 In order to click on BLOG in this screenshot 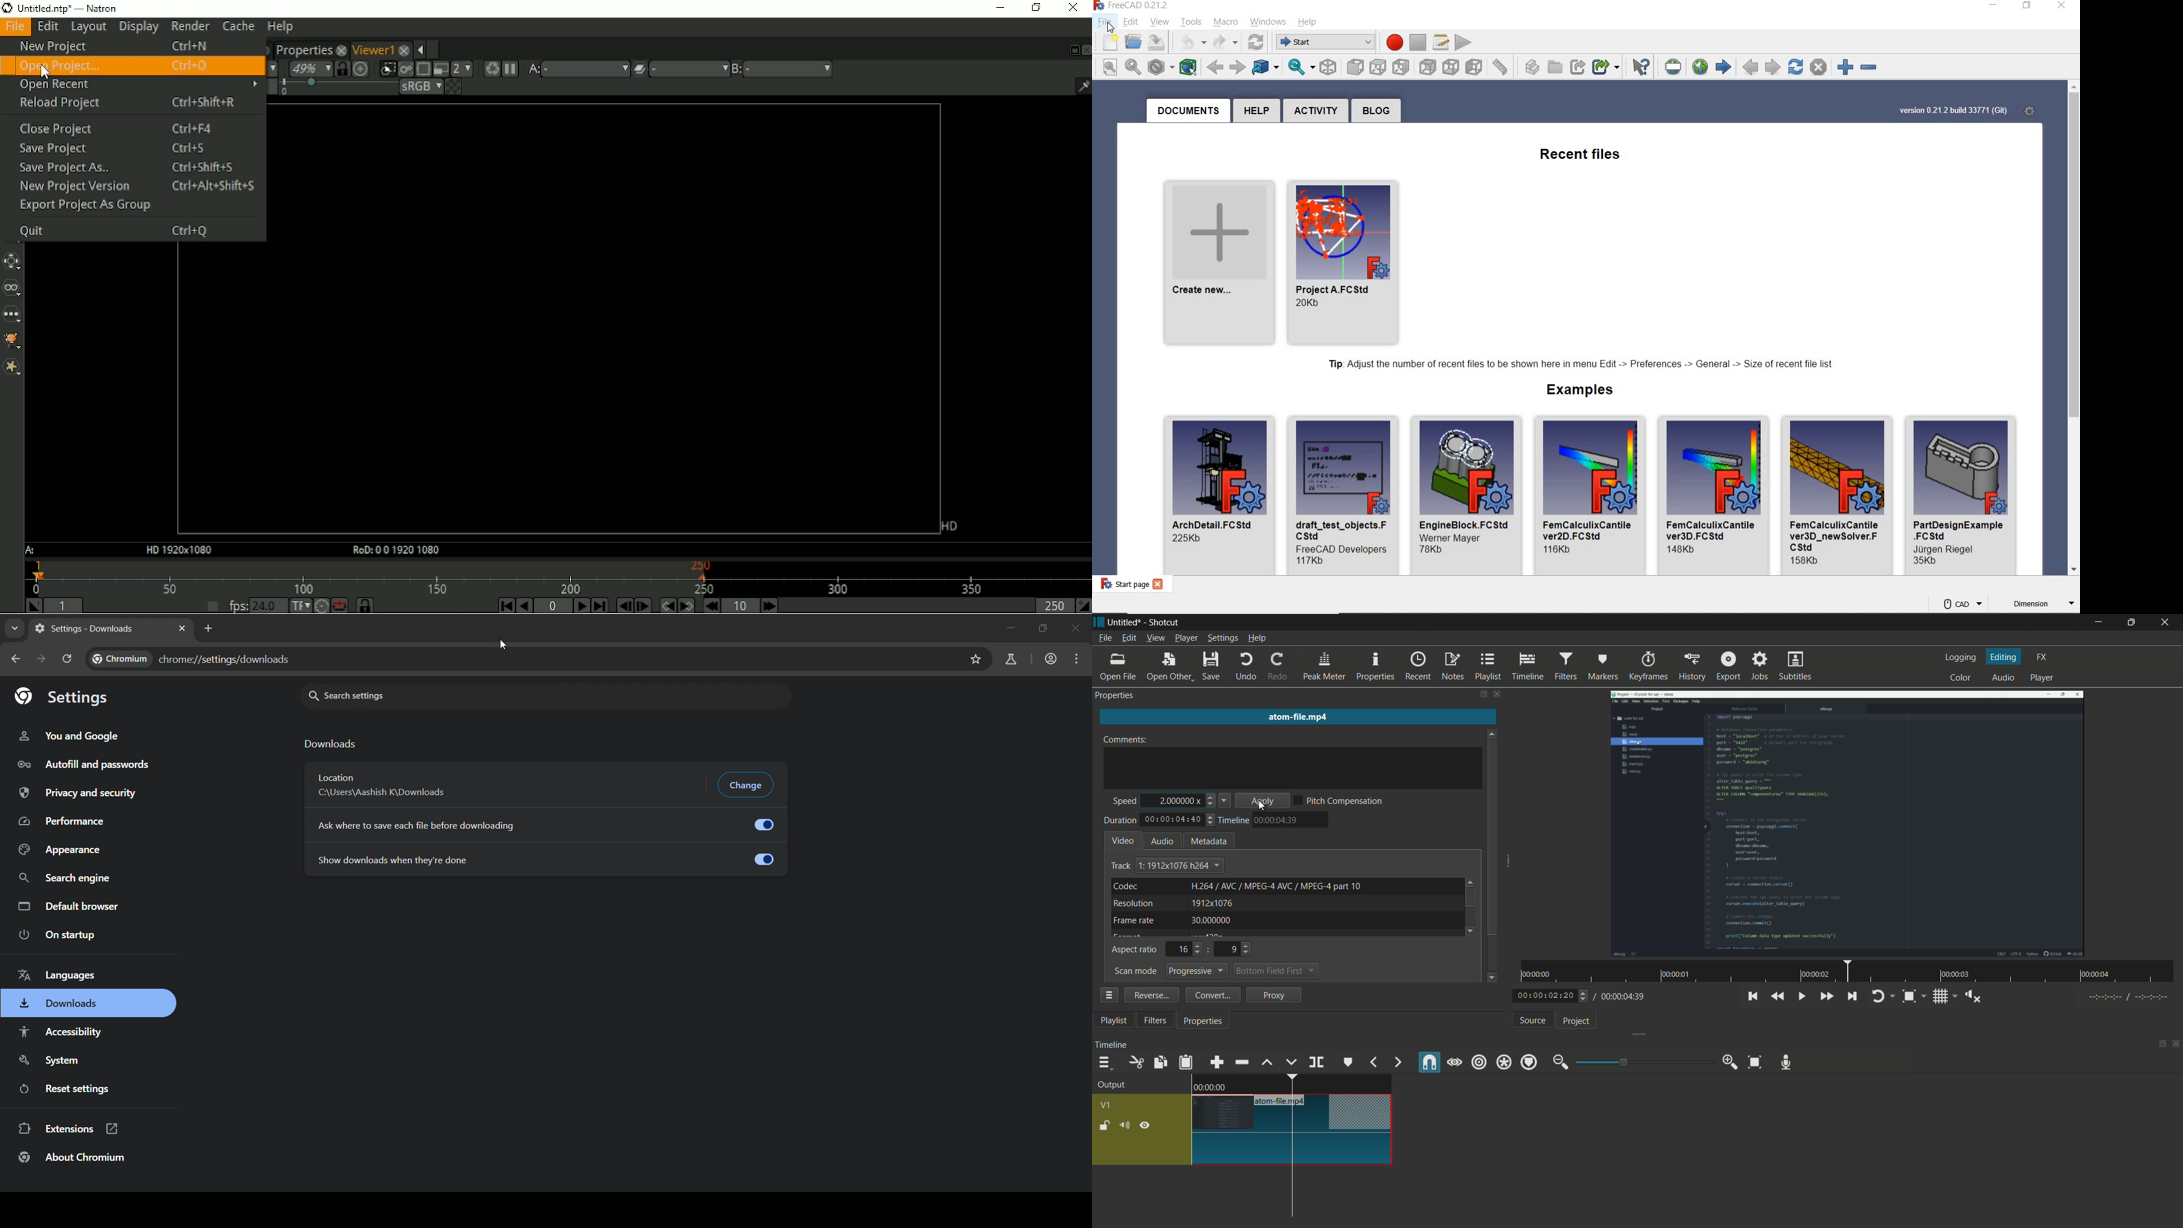, I will do `click(1376, 111)`.